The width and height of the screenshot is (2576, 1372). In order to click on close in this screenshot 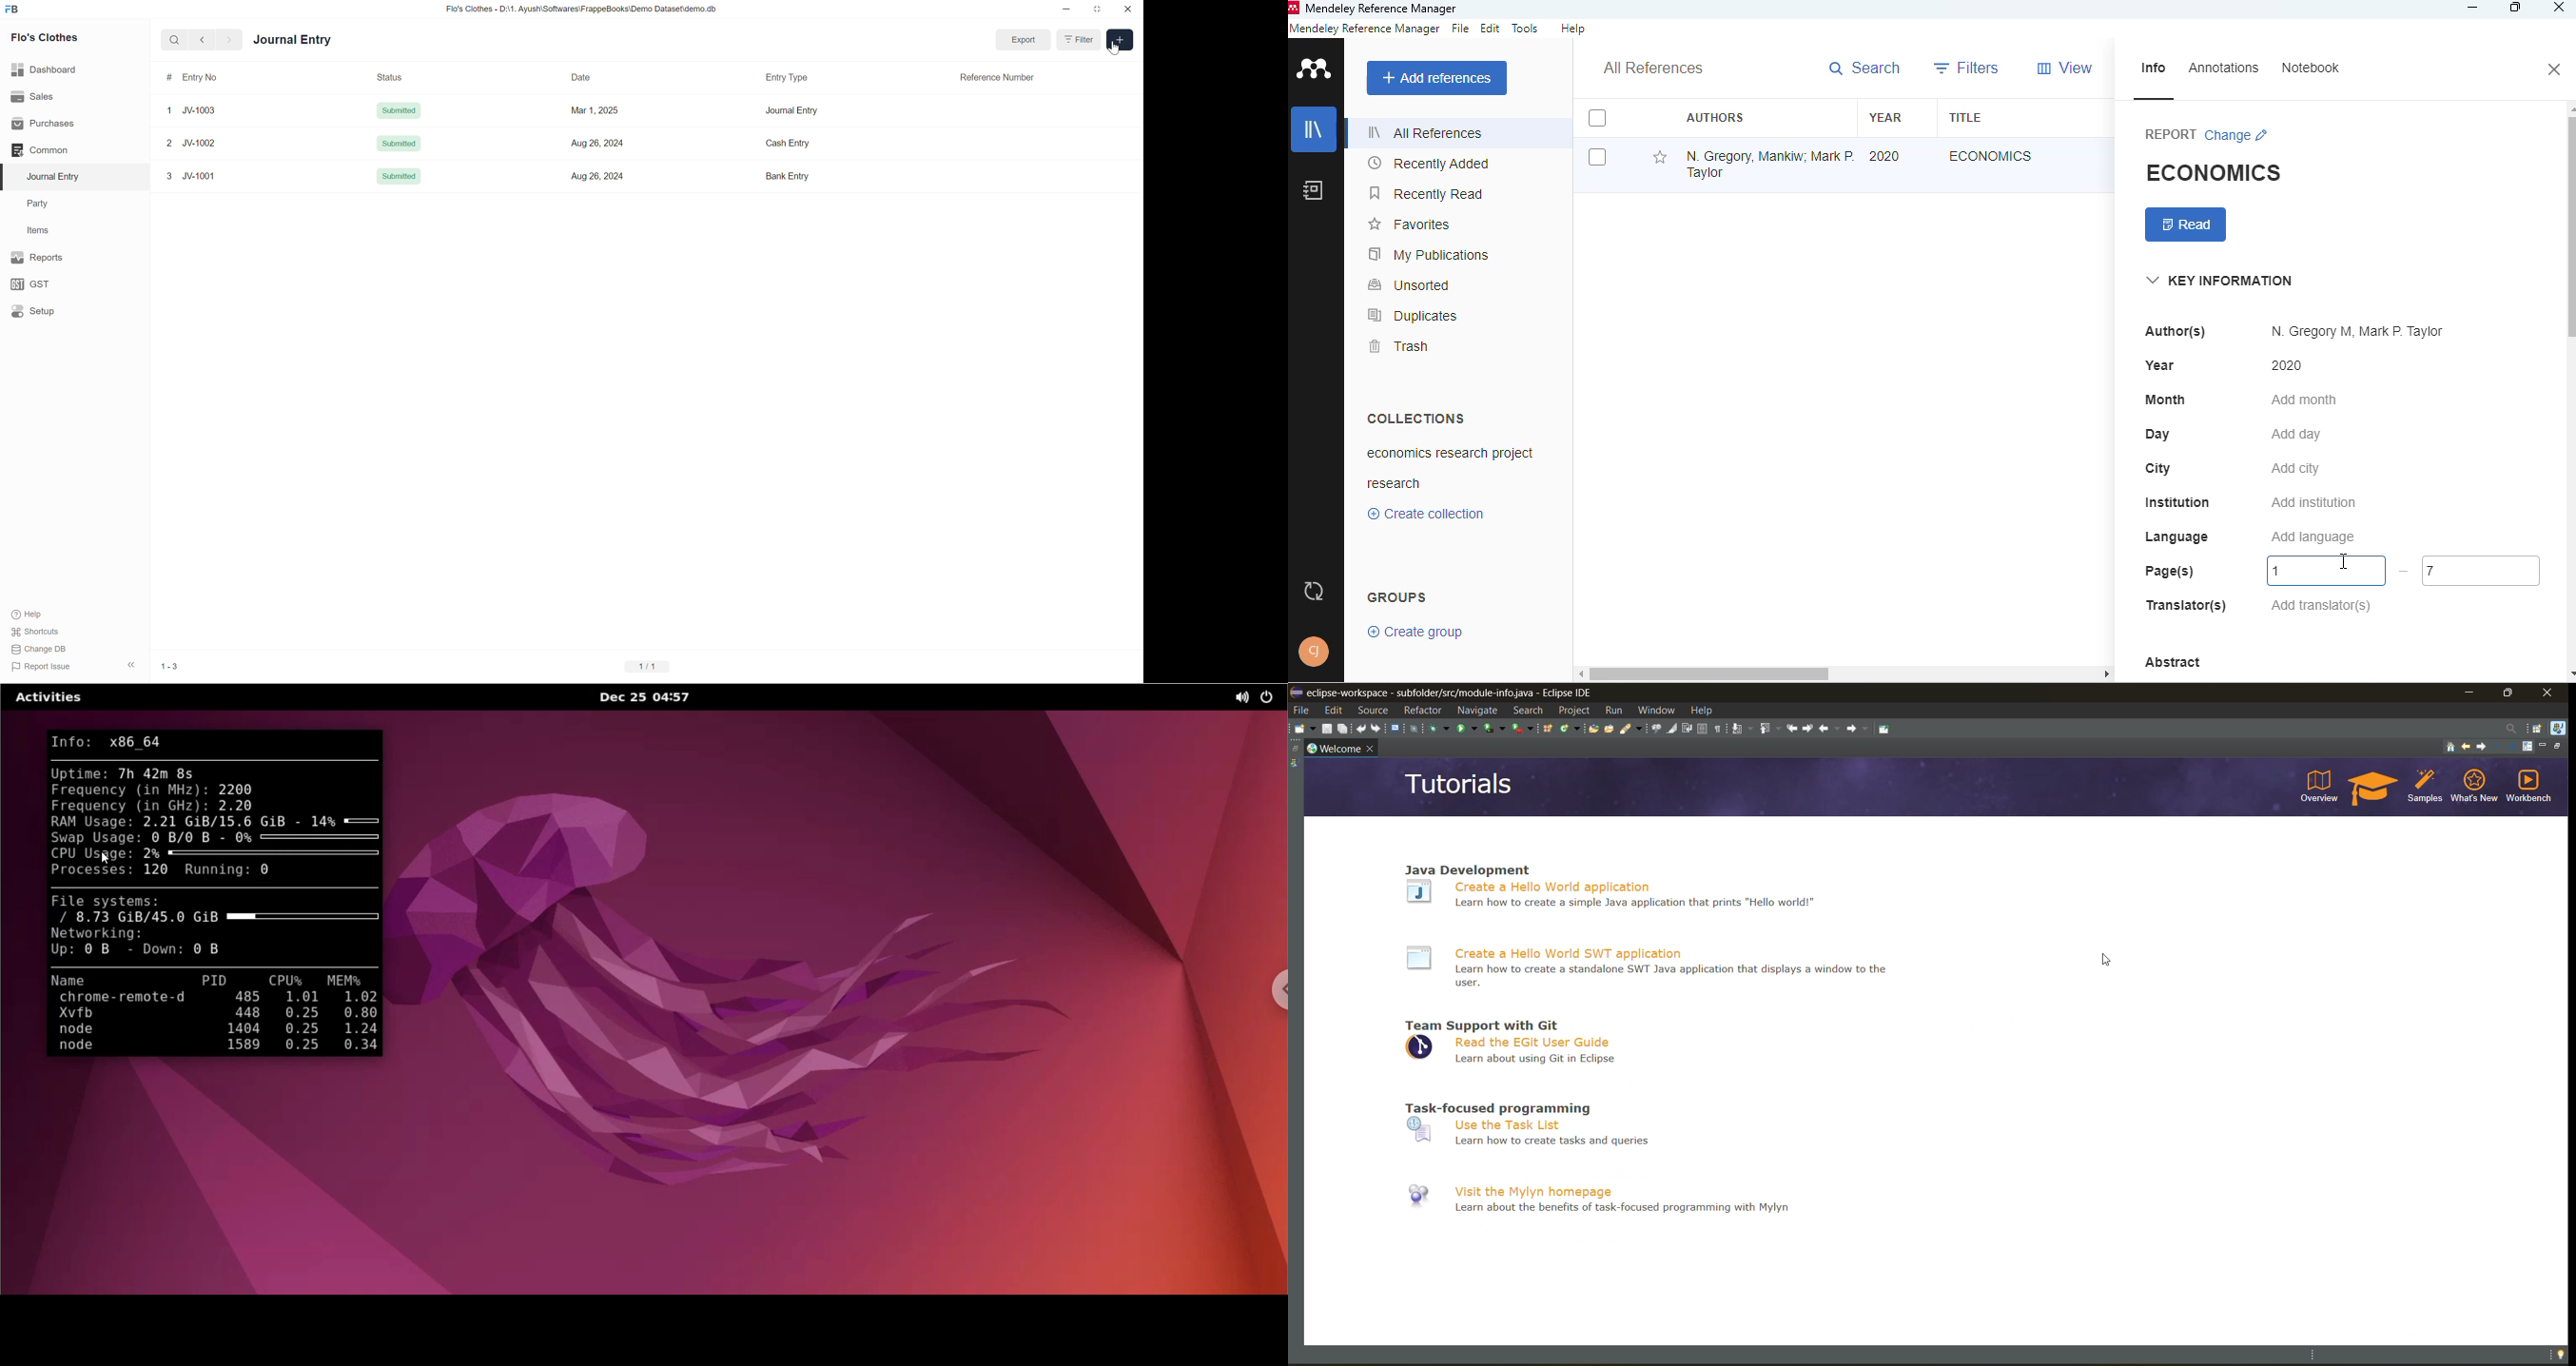, I will do `click(2556, 69)`.